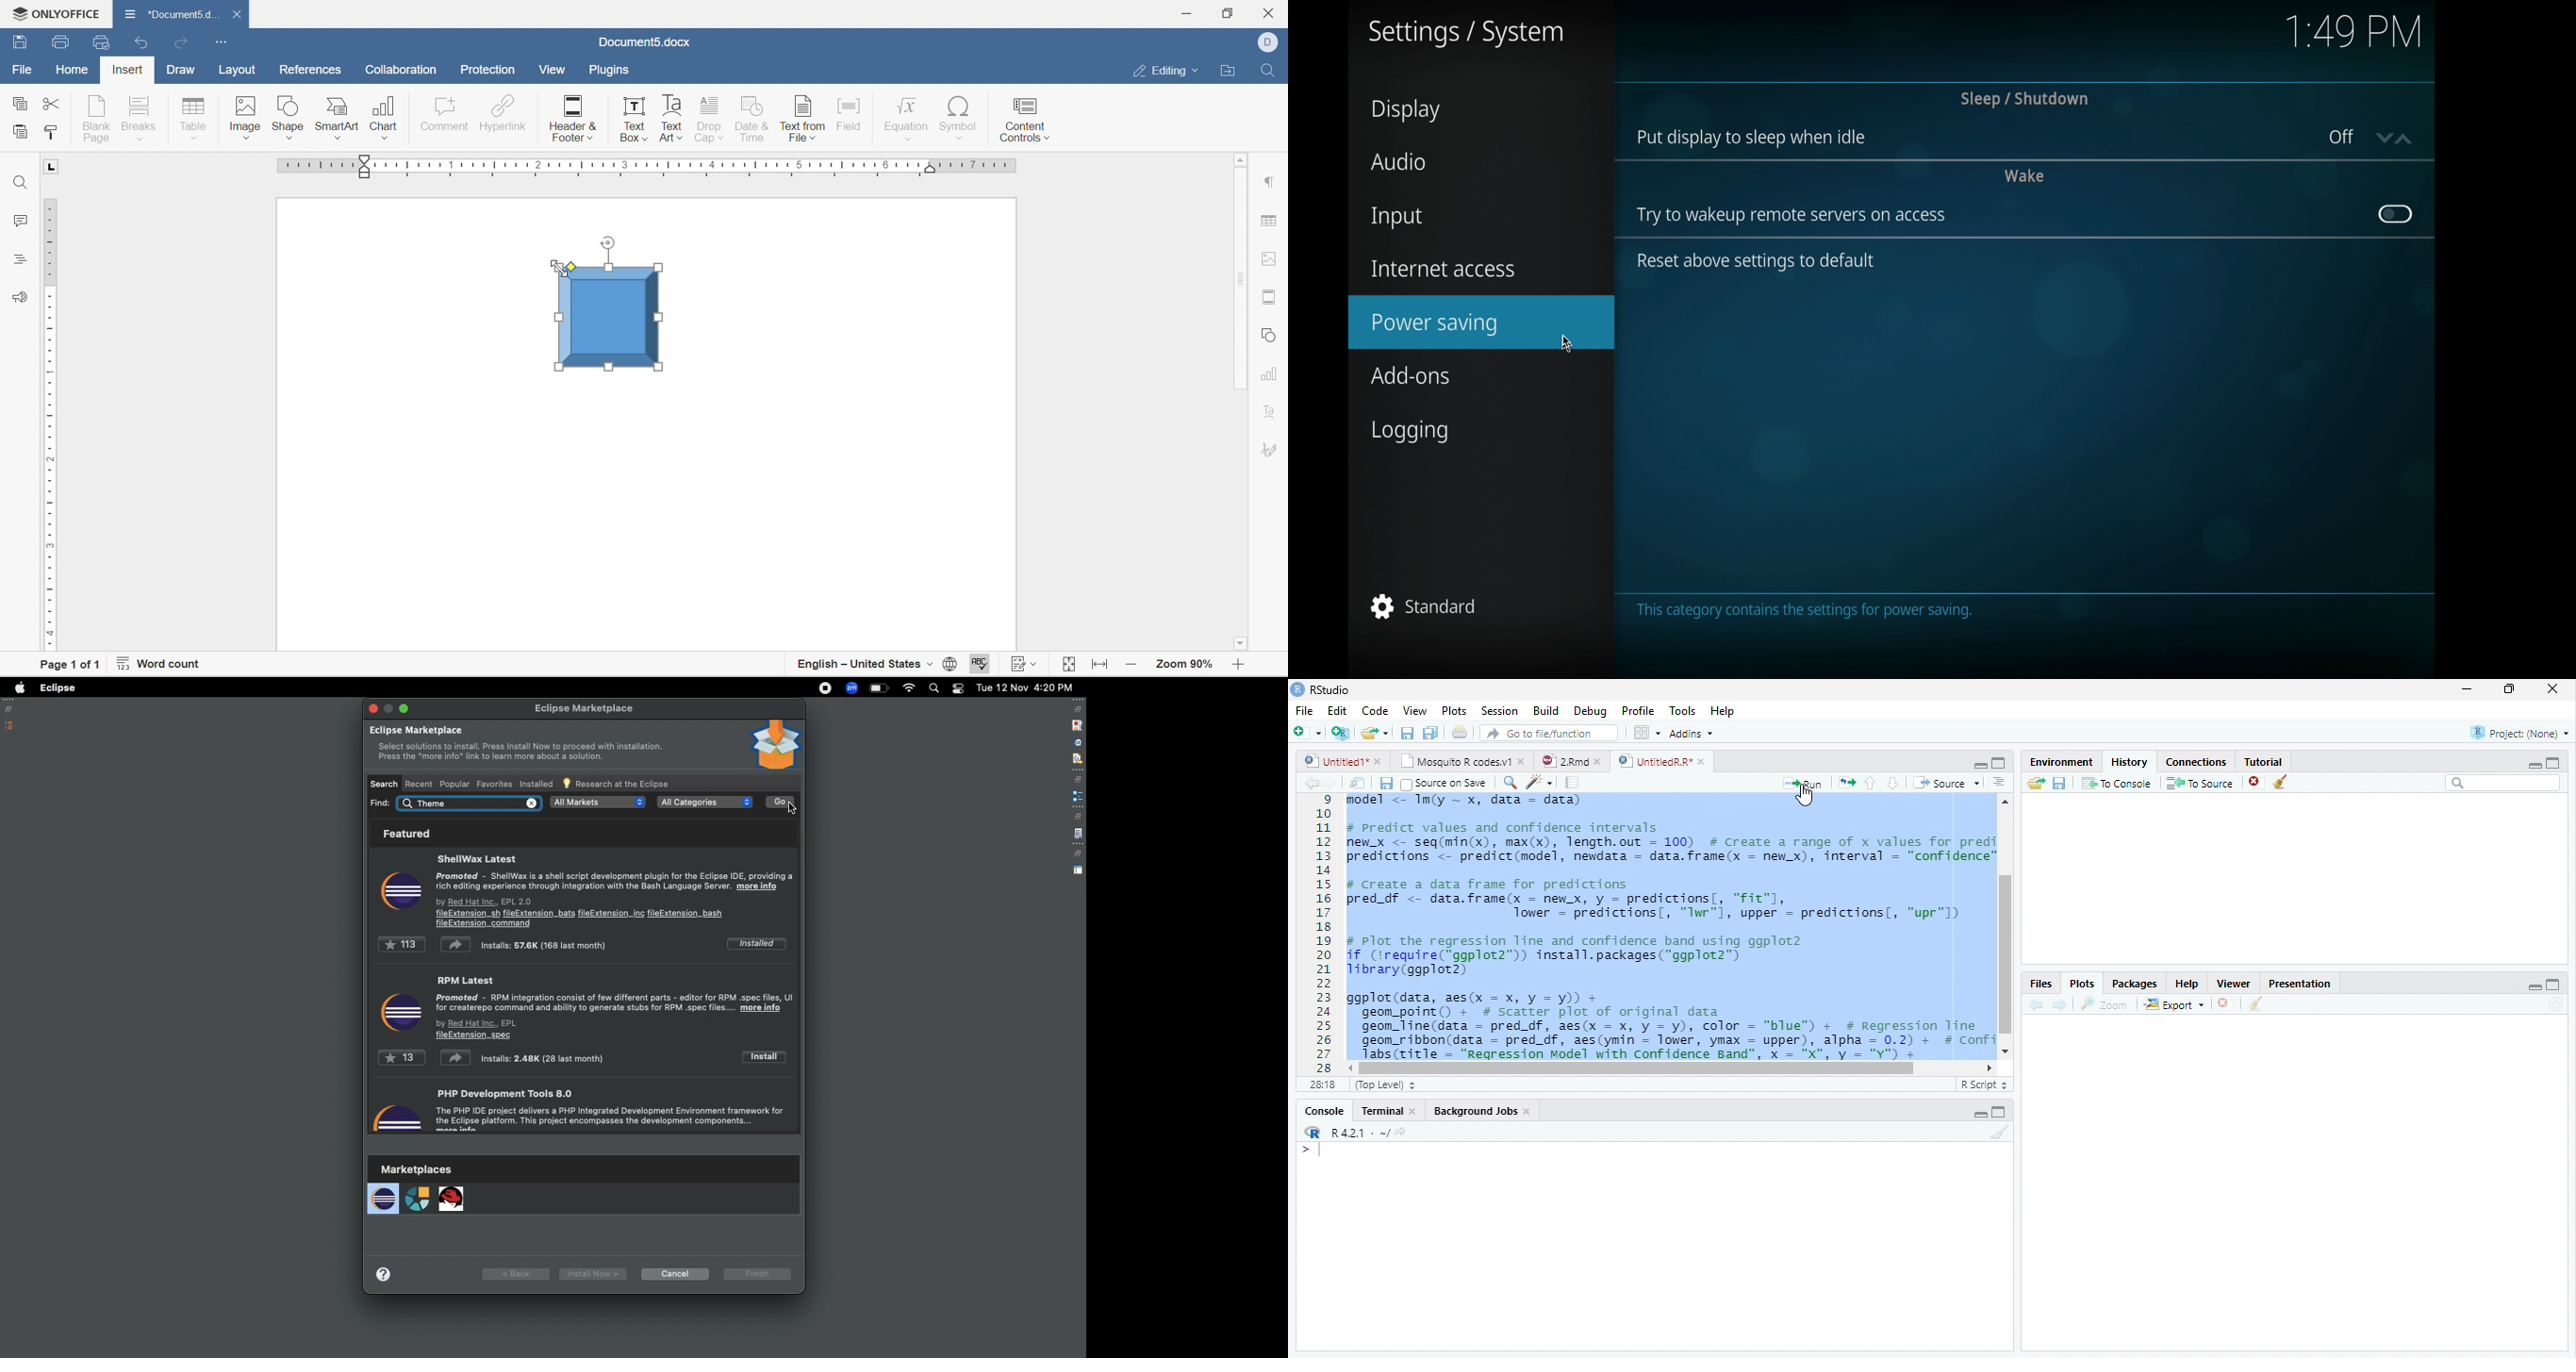 The image size is (2576, 1372). Describe the element at coordinates (2032, 1005) in the screenshot. I see `Back` at that location.